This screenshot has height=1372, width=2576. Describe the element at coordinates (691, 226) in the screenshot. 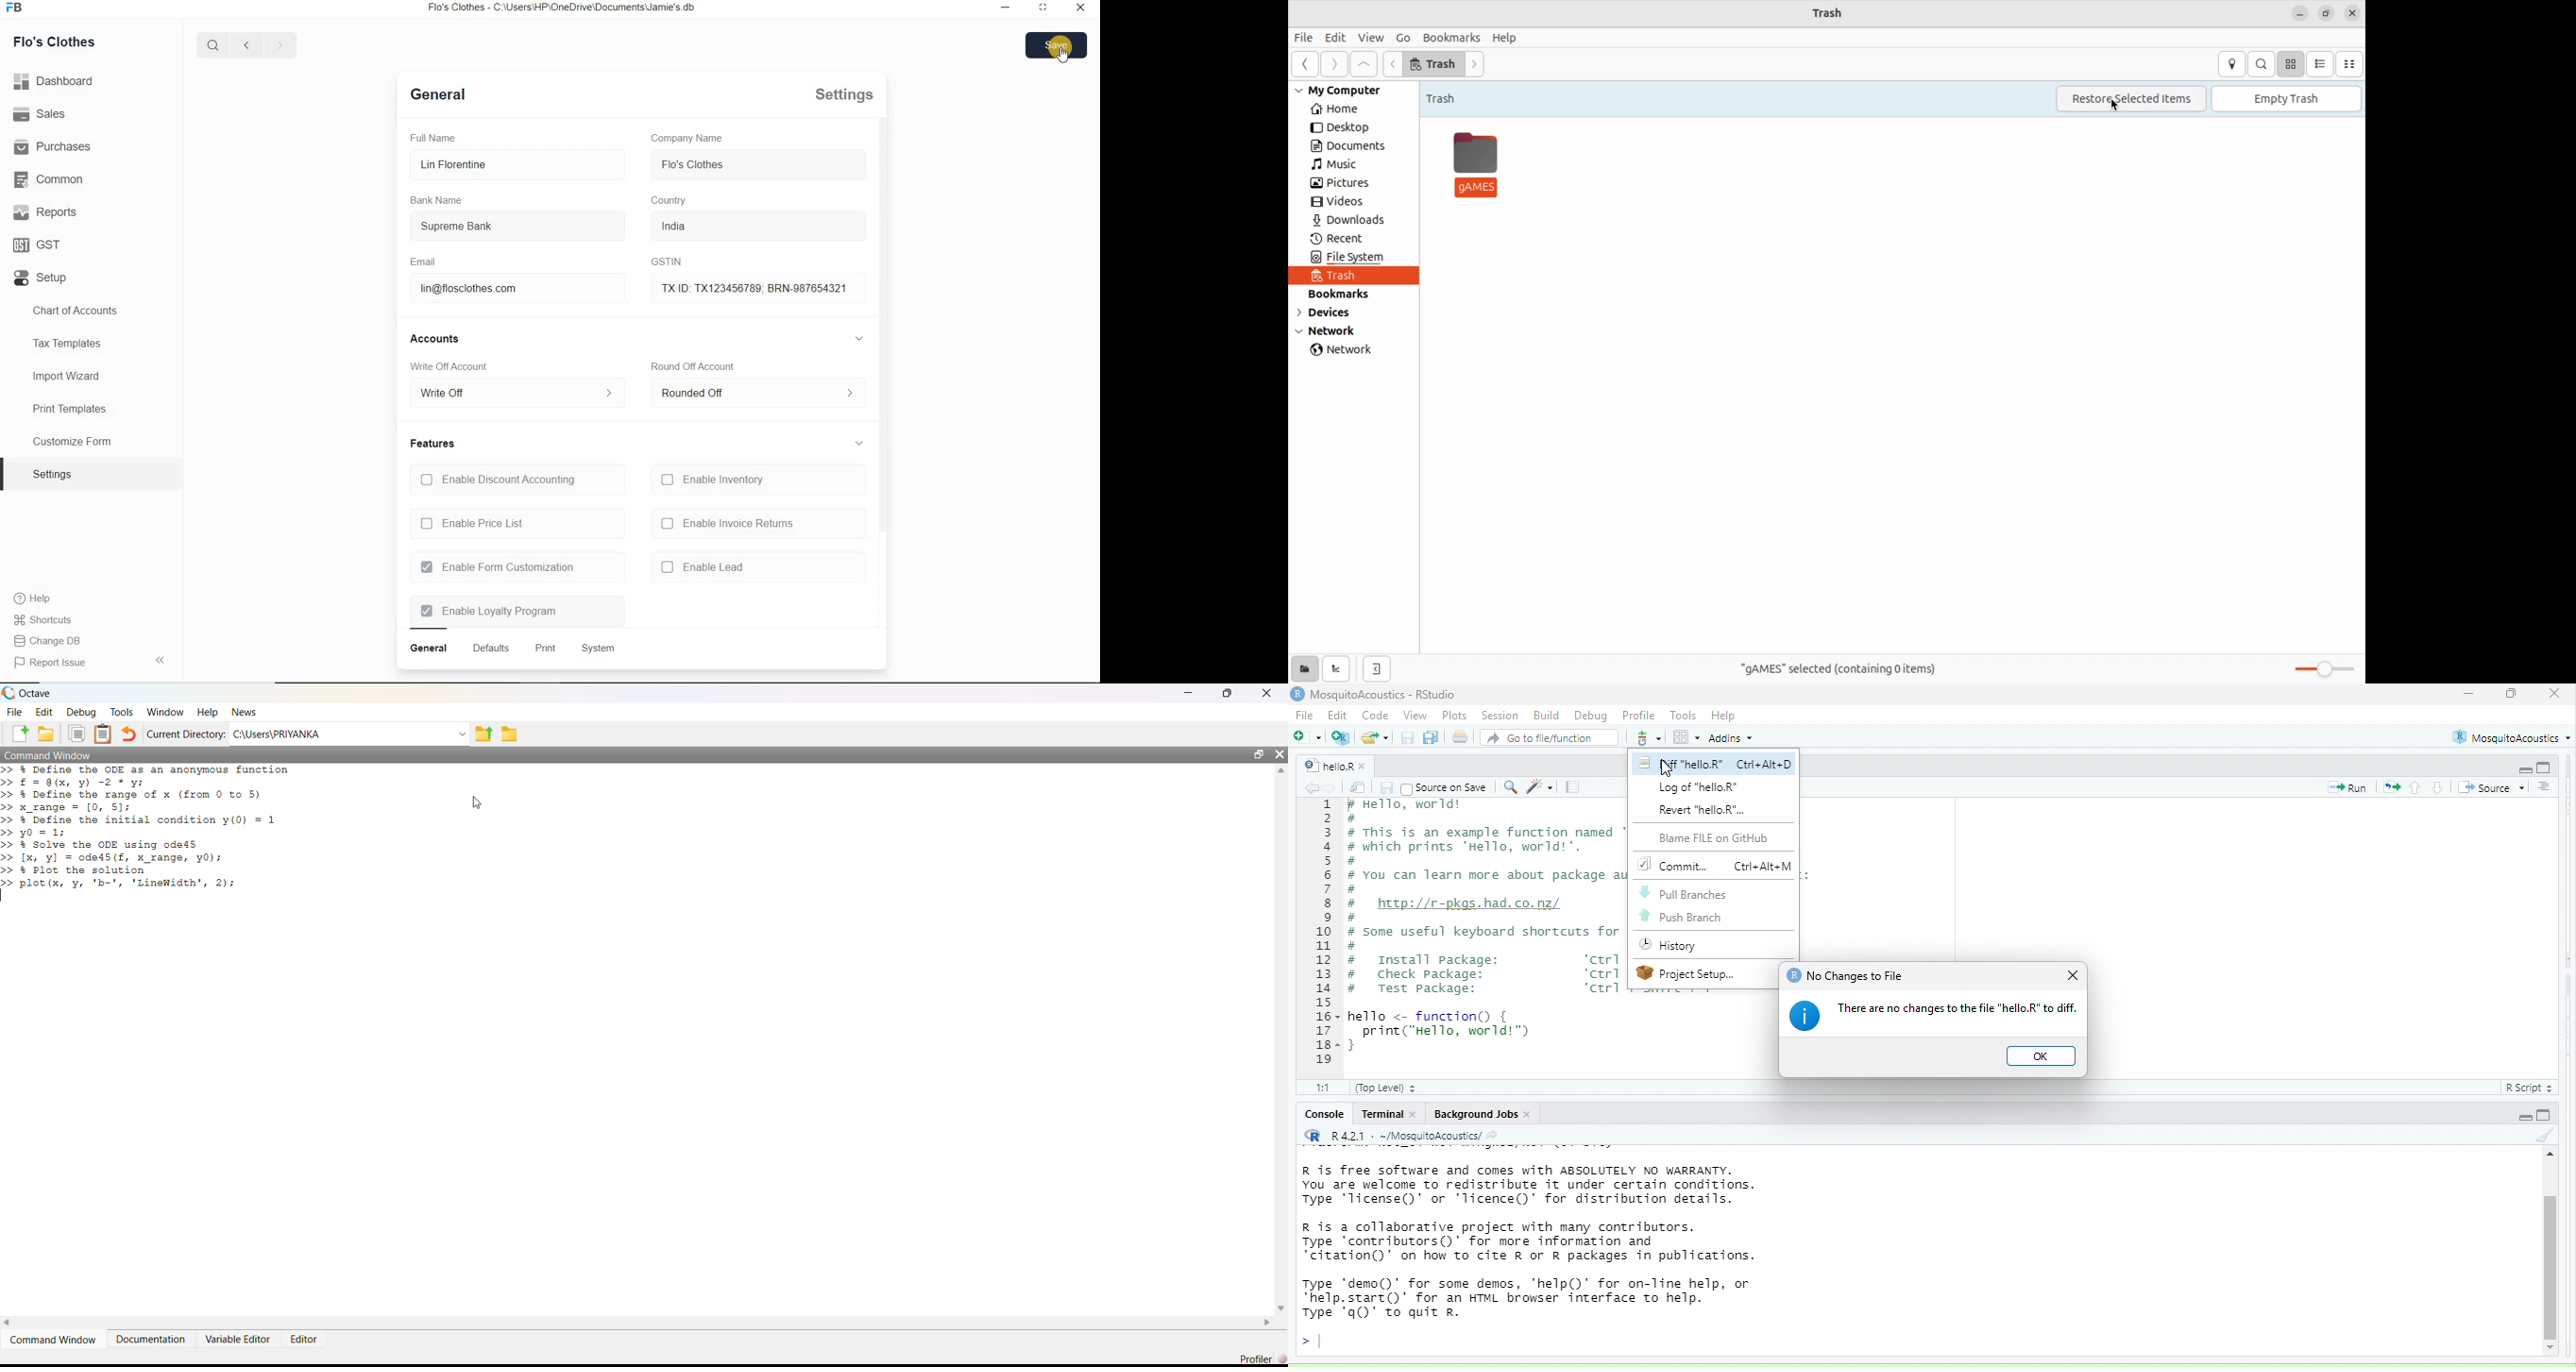

I see `india` at that location.